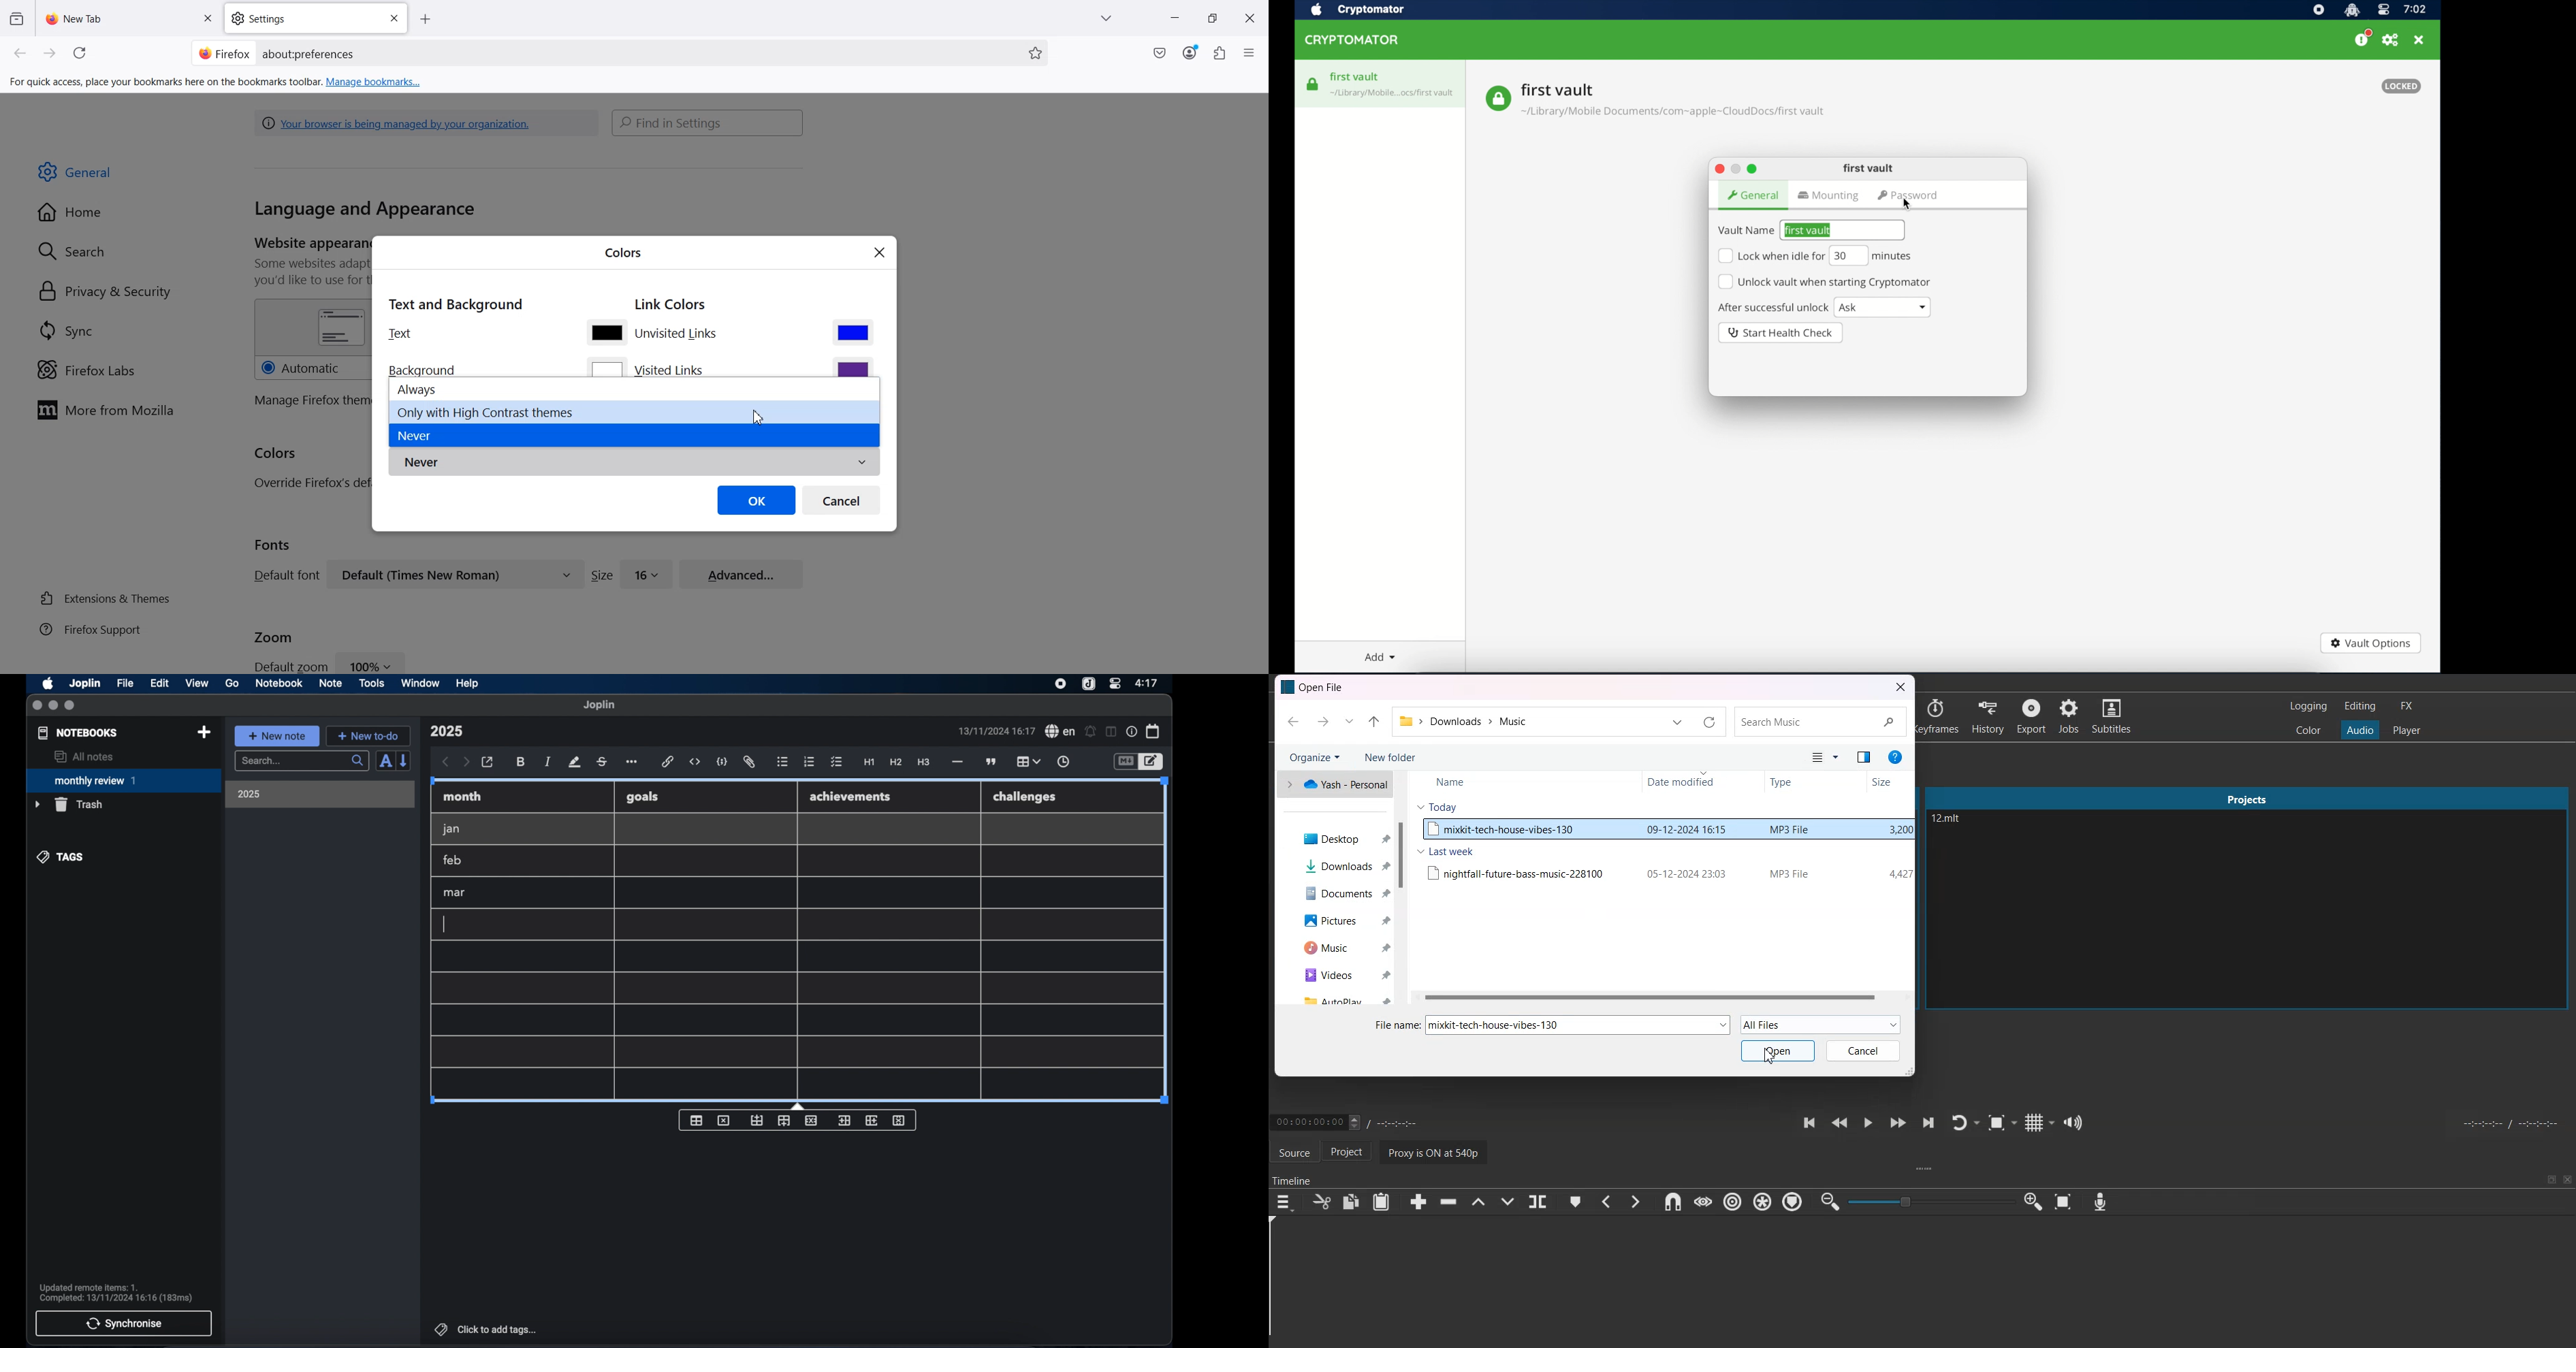 Image resolution: width=2576 pixels, height=1372 pixels. I want to click on toggle editor, so click(1153, 762).